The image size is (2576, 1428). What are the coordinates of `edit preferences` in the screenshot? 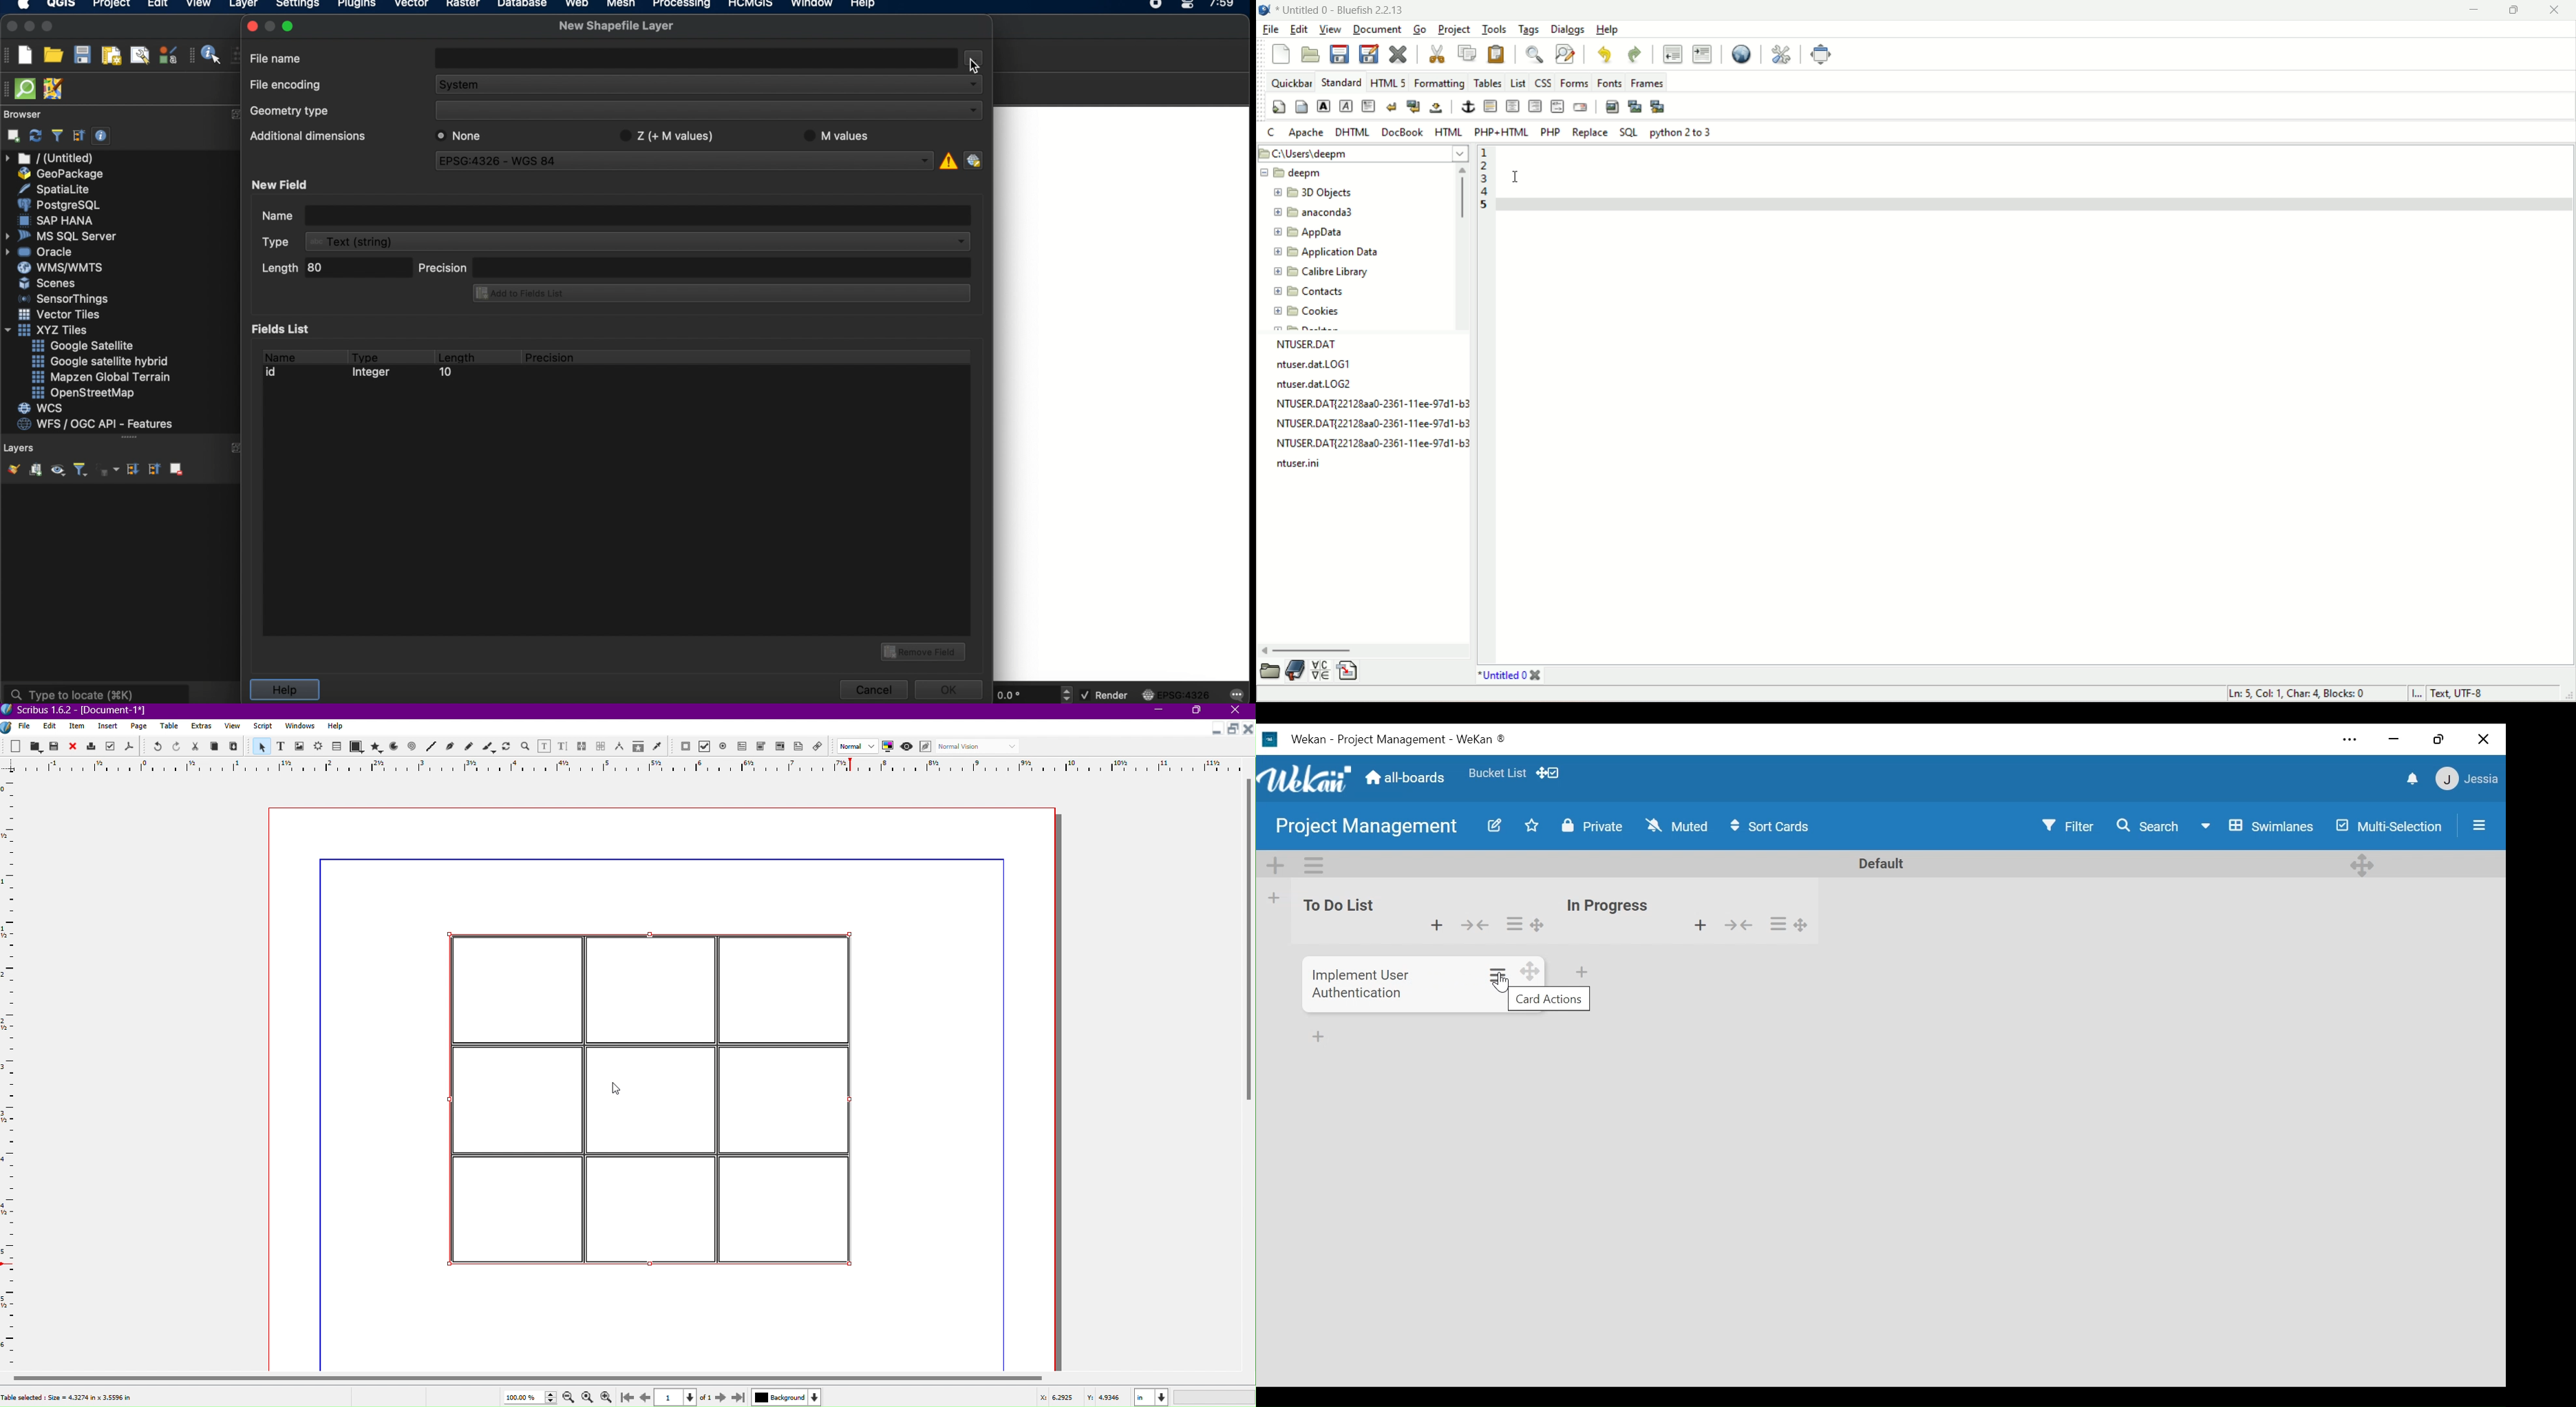 It's located at (1780, 54).